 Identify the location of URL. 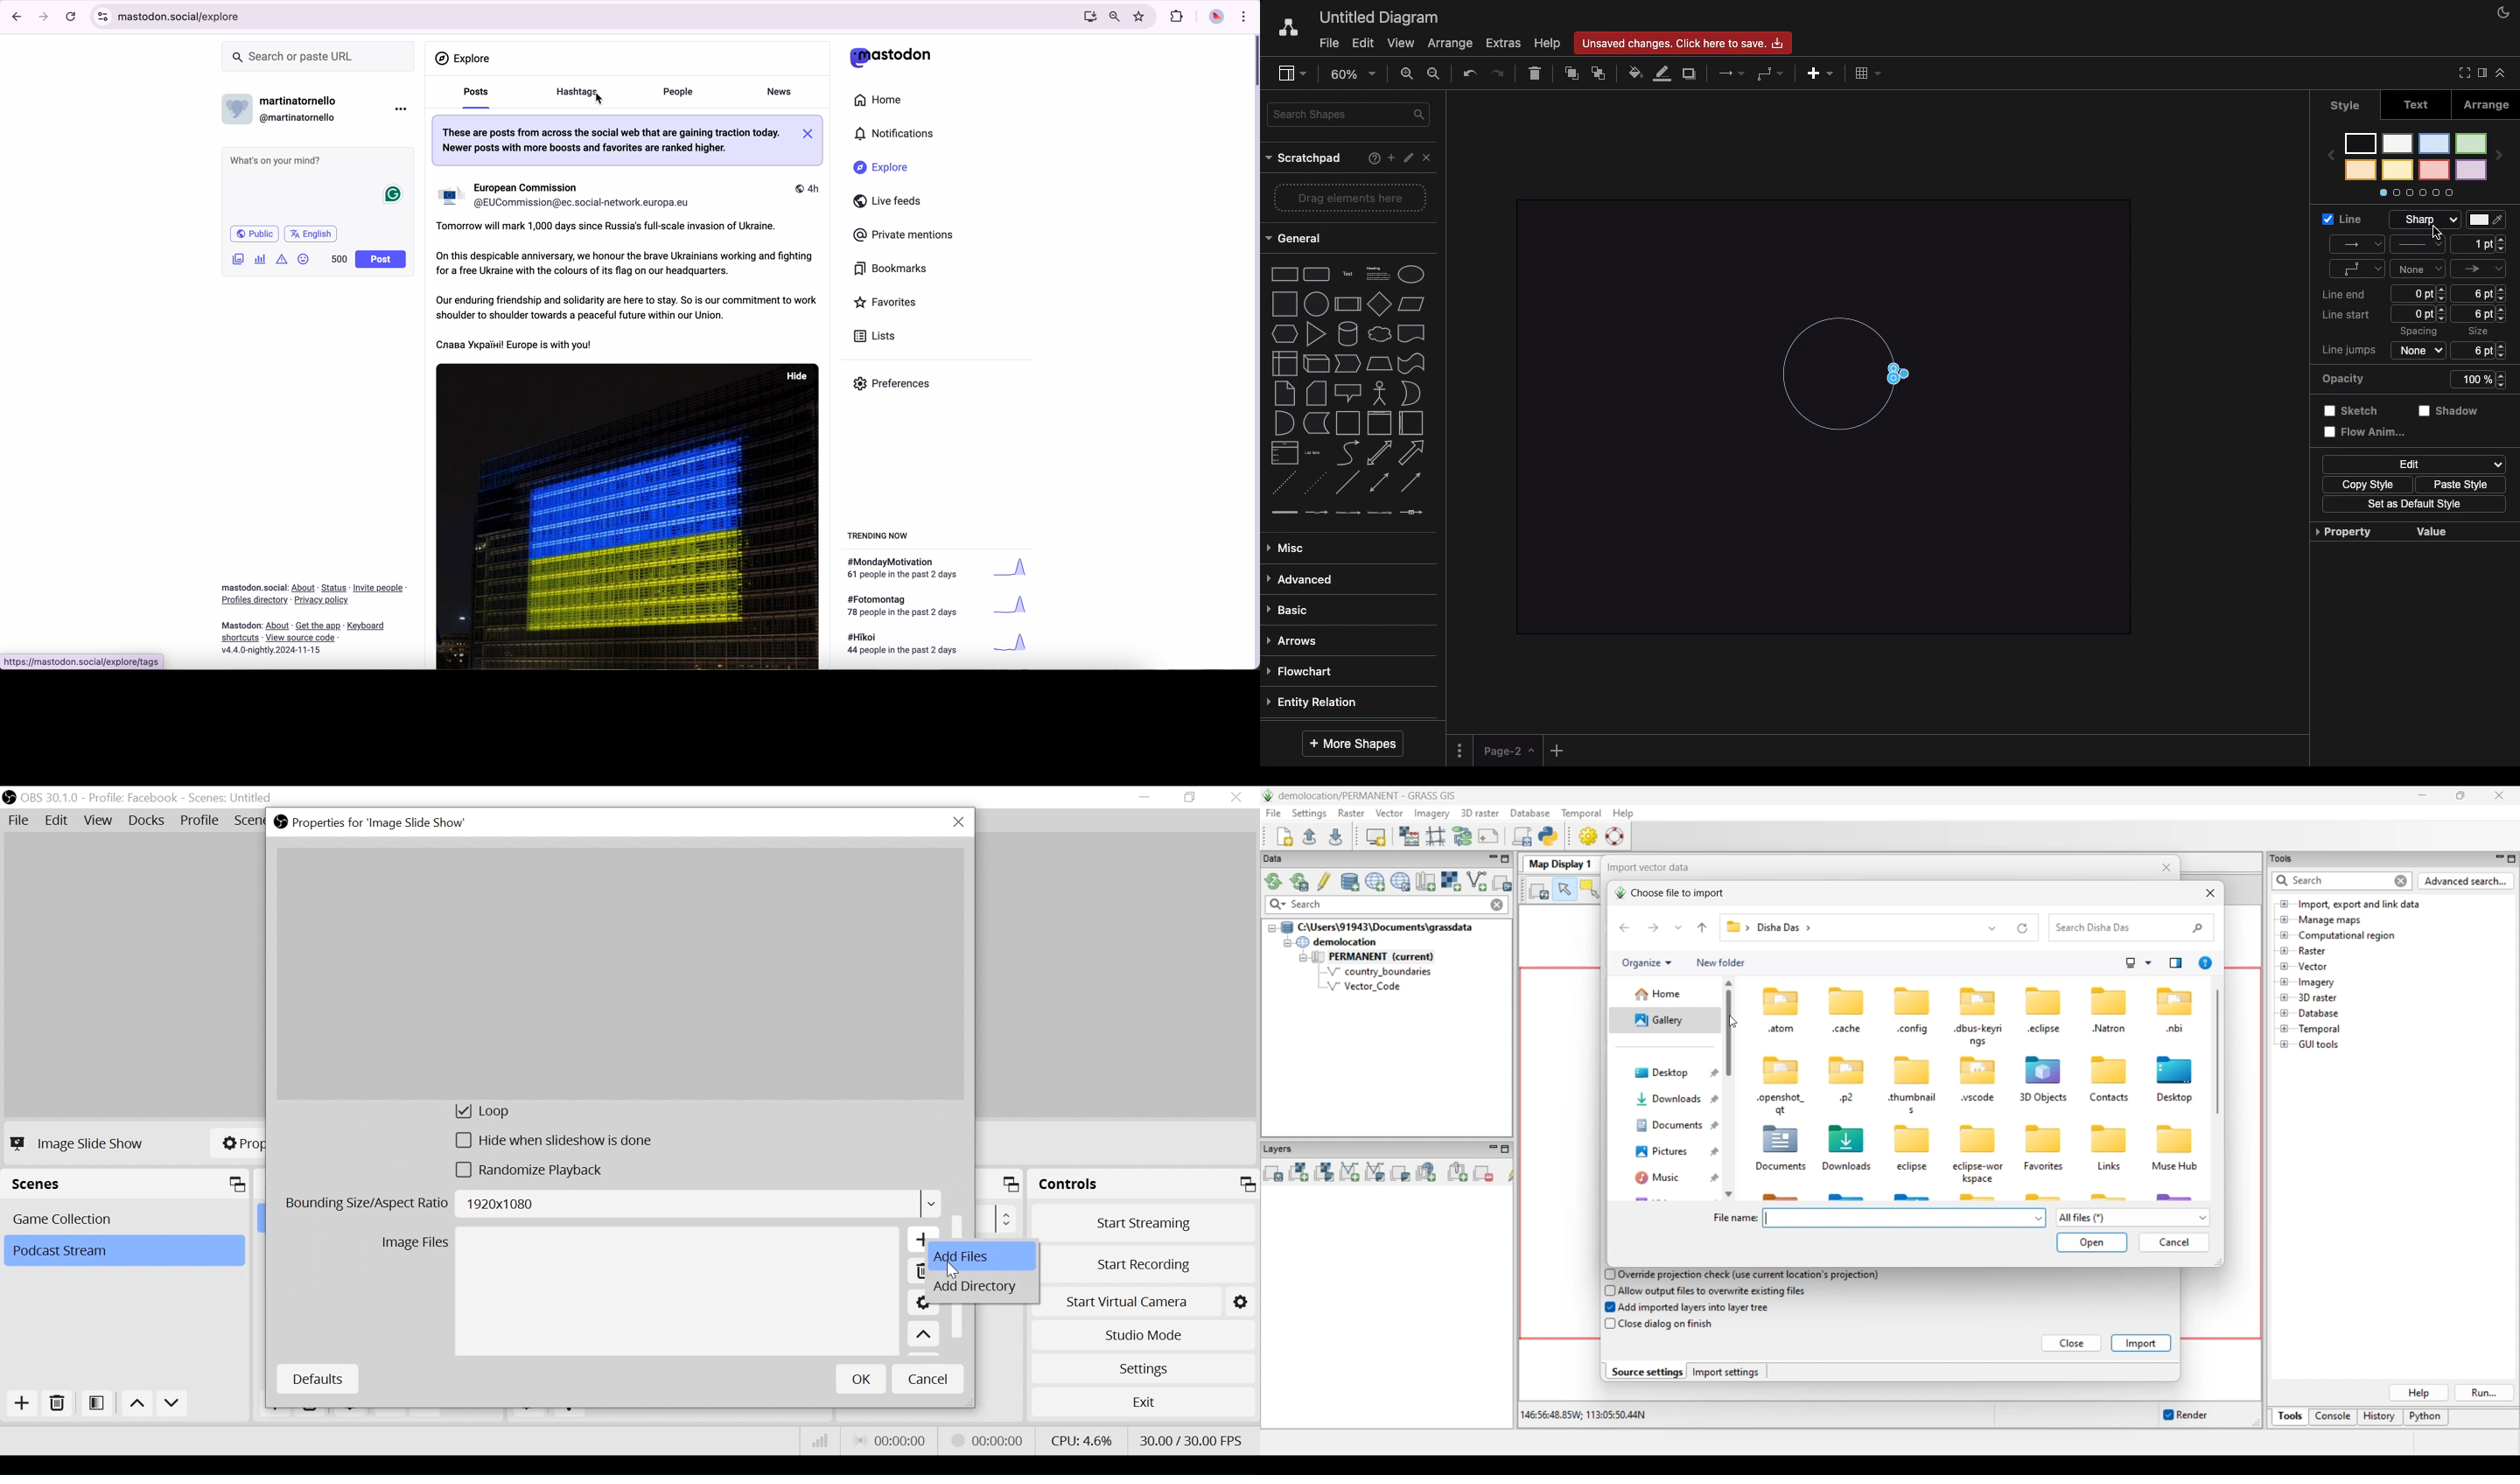
(82, 662).